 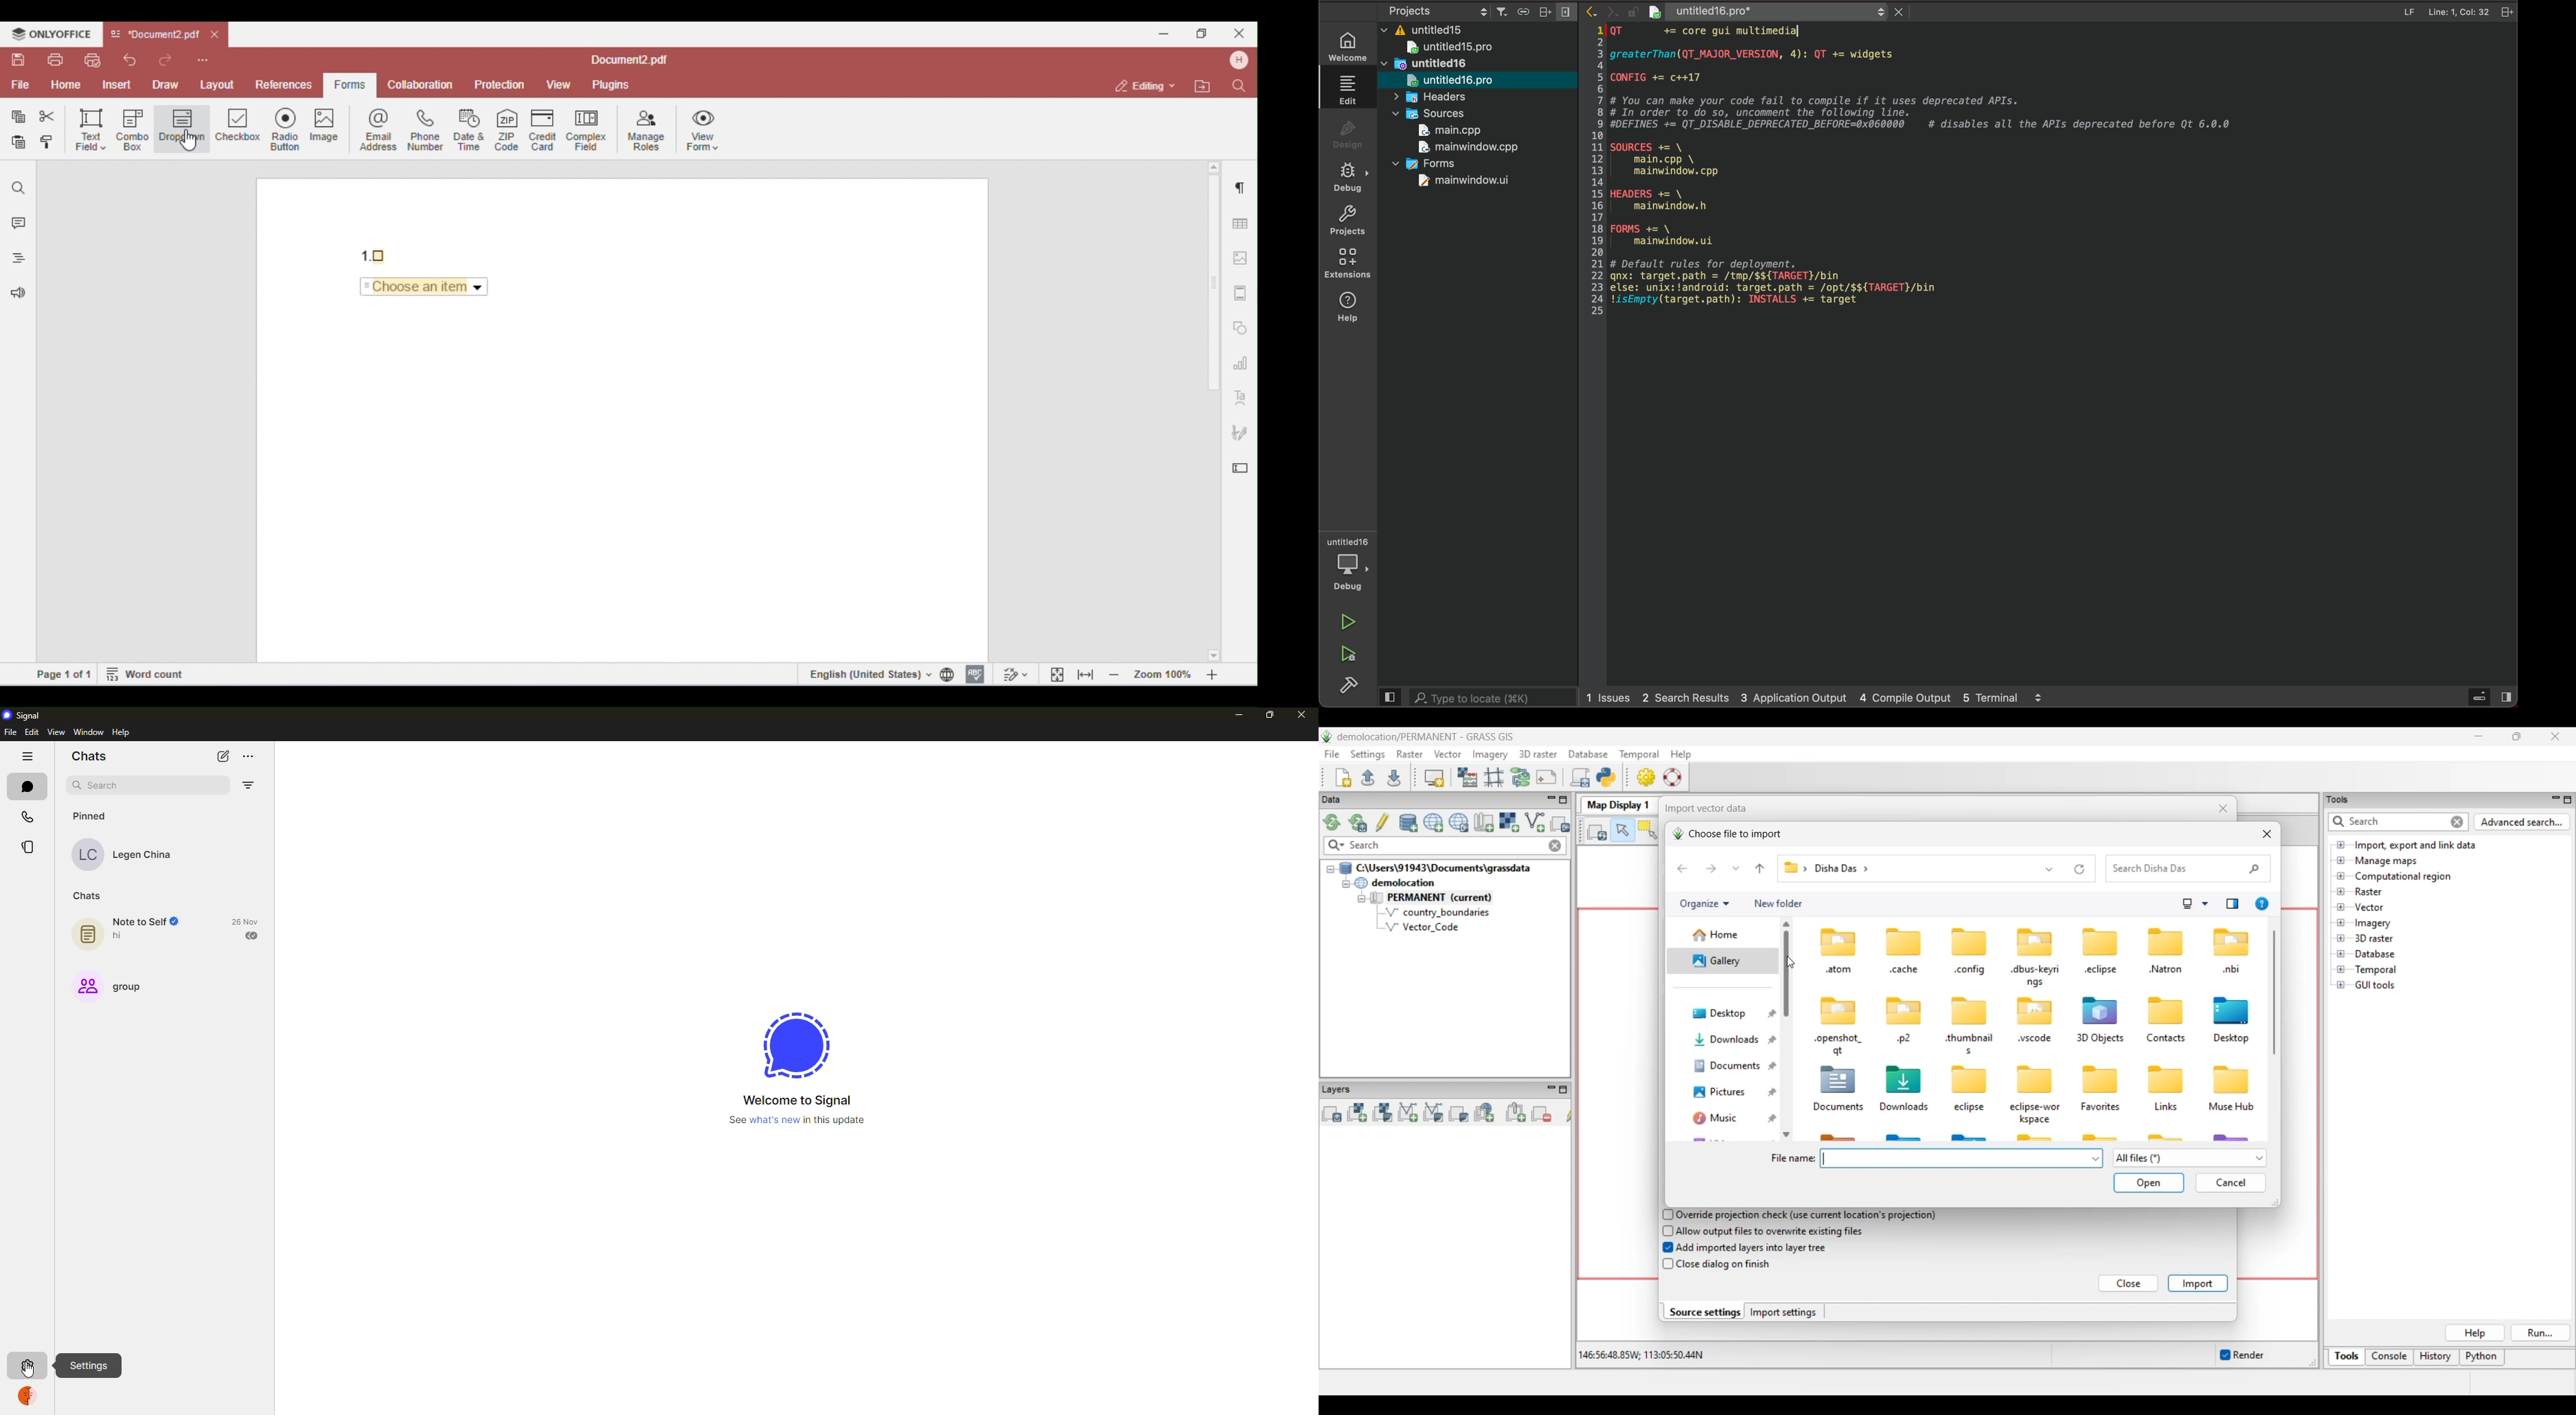 What do you see at coordinates (23, 714) in the screenshot?
I see `signal` at bounding box center [23, 714].